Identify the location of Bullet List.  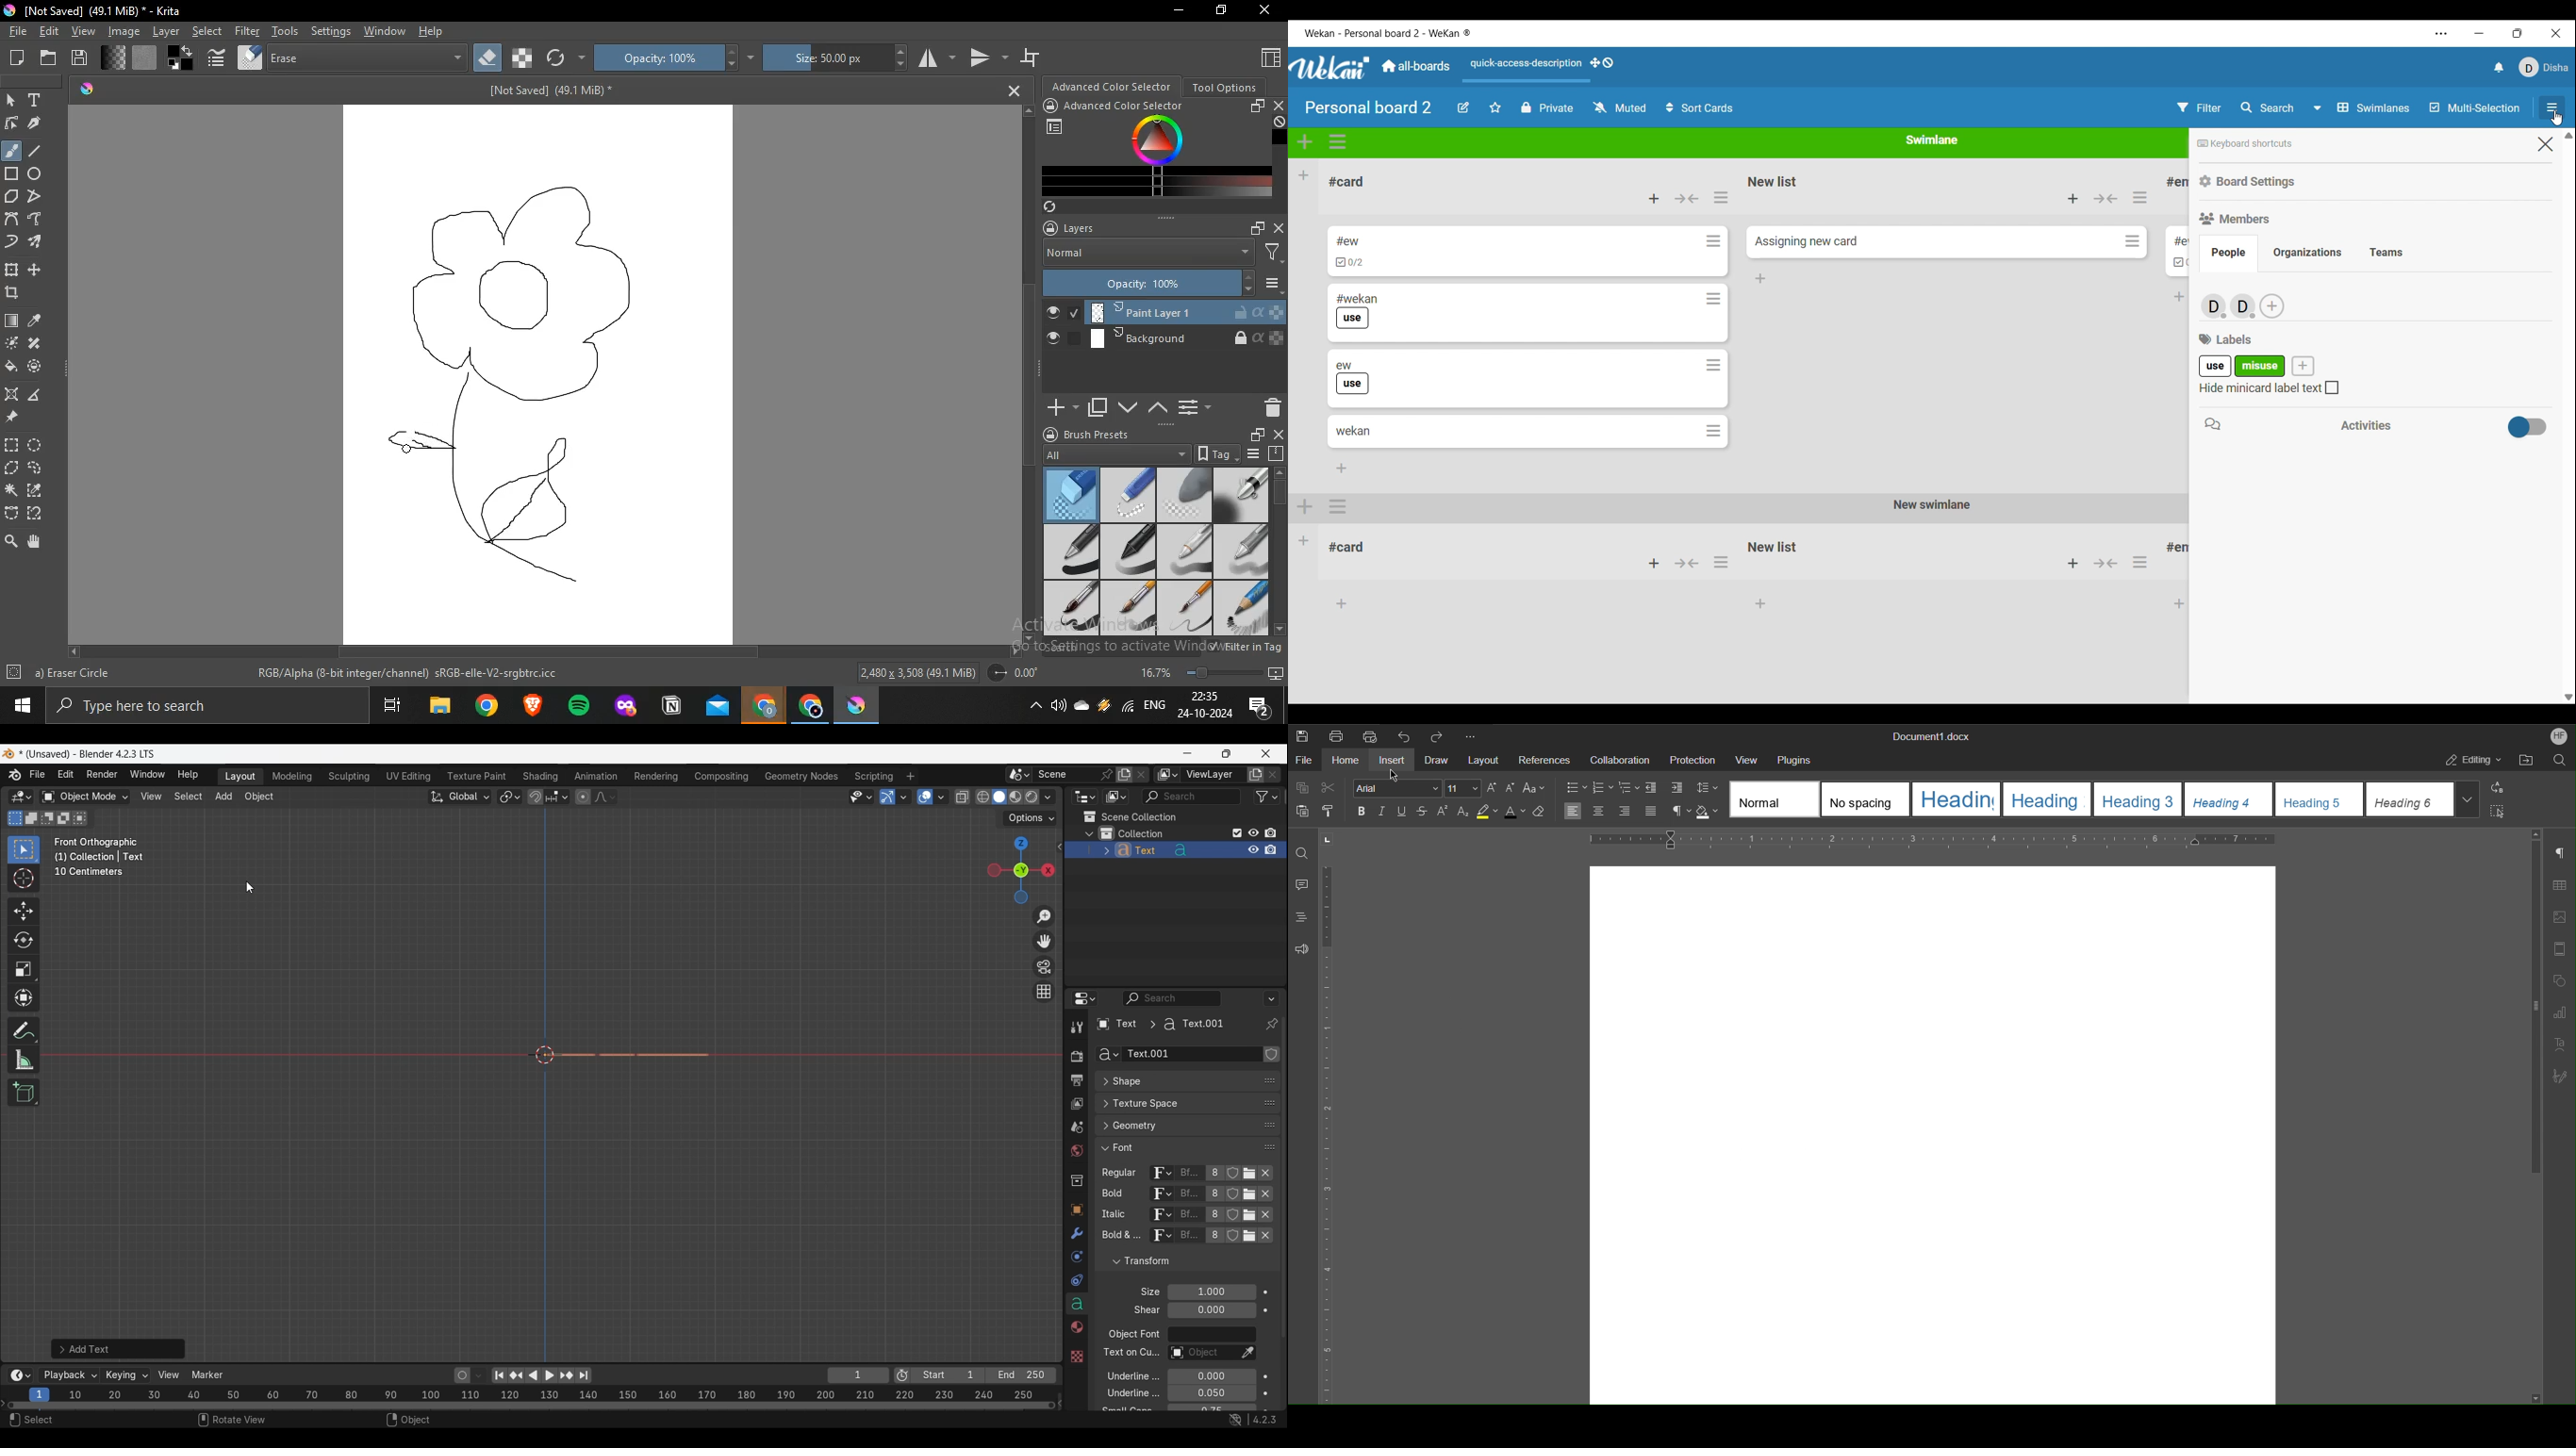
(1575, 787).